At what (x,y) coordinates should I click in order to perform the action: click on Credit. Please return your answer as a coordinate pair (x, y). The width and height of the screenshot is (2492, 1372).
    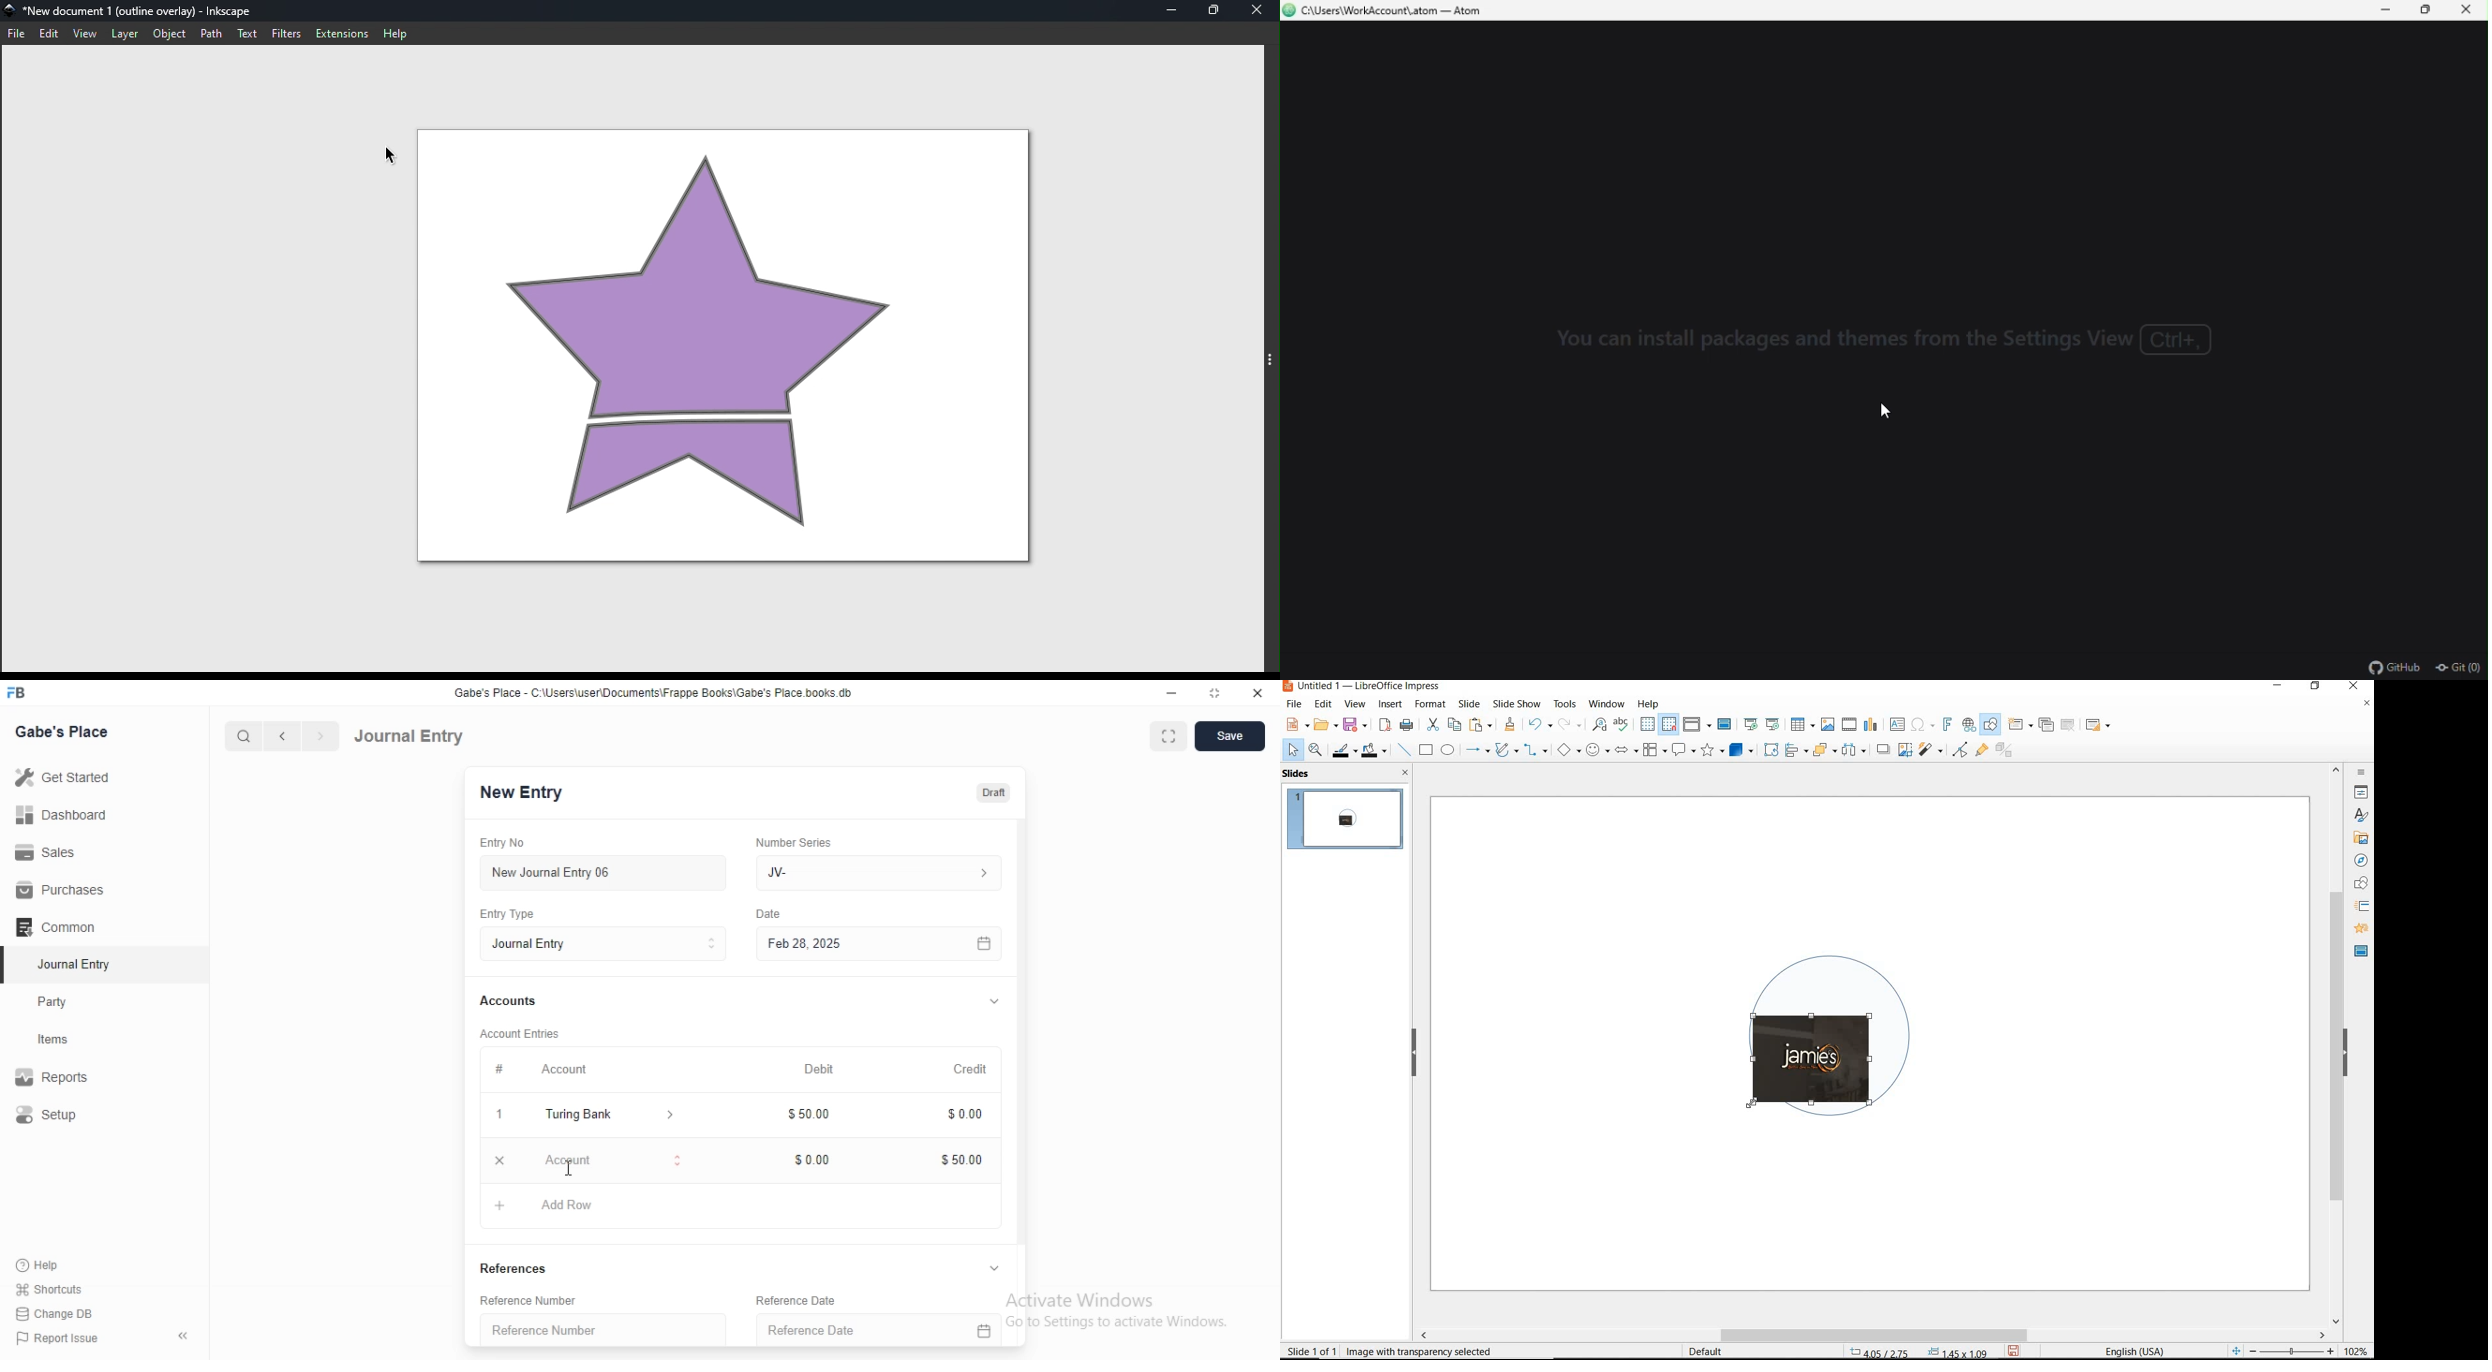
    Looking at the image, I should click on (970, 1069).